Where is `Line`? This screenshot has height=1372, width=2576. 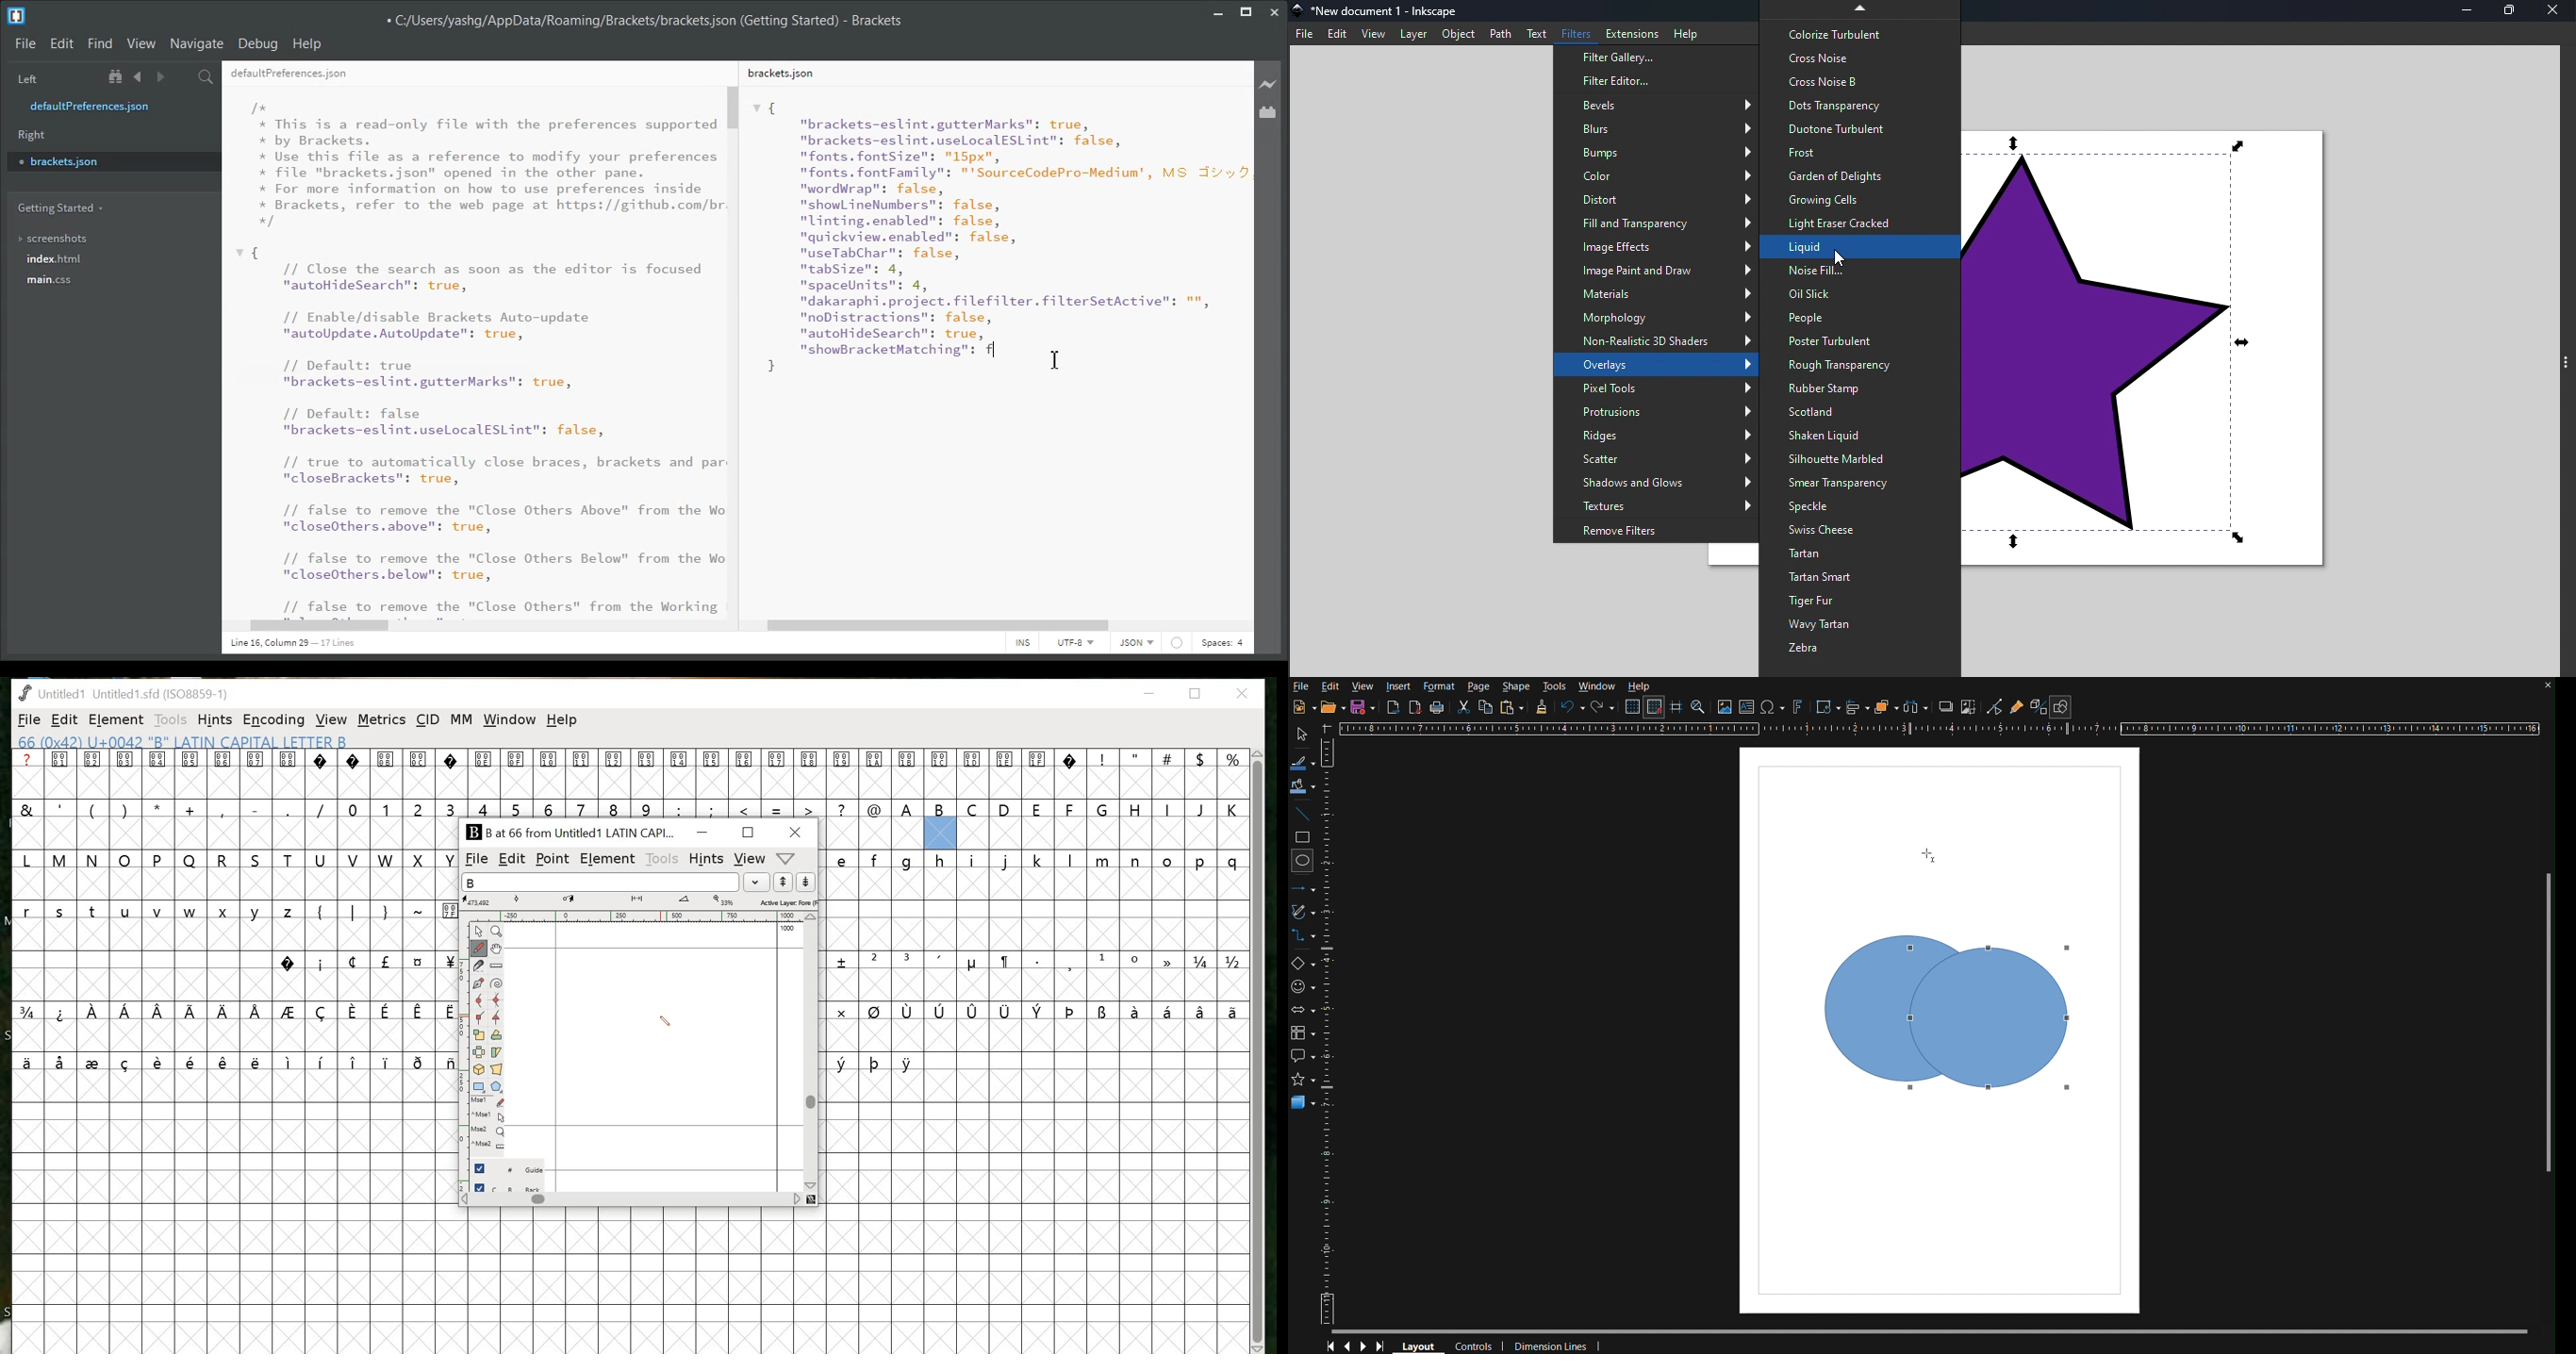 Line is located at coordinates (1305, 815).